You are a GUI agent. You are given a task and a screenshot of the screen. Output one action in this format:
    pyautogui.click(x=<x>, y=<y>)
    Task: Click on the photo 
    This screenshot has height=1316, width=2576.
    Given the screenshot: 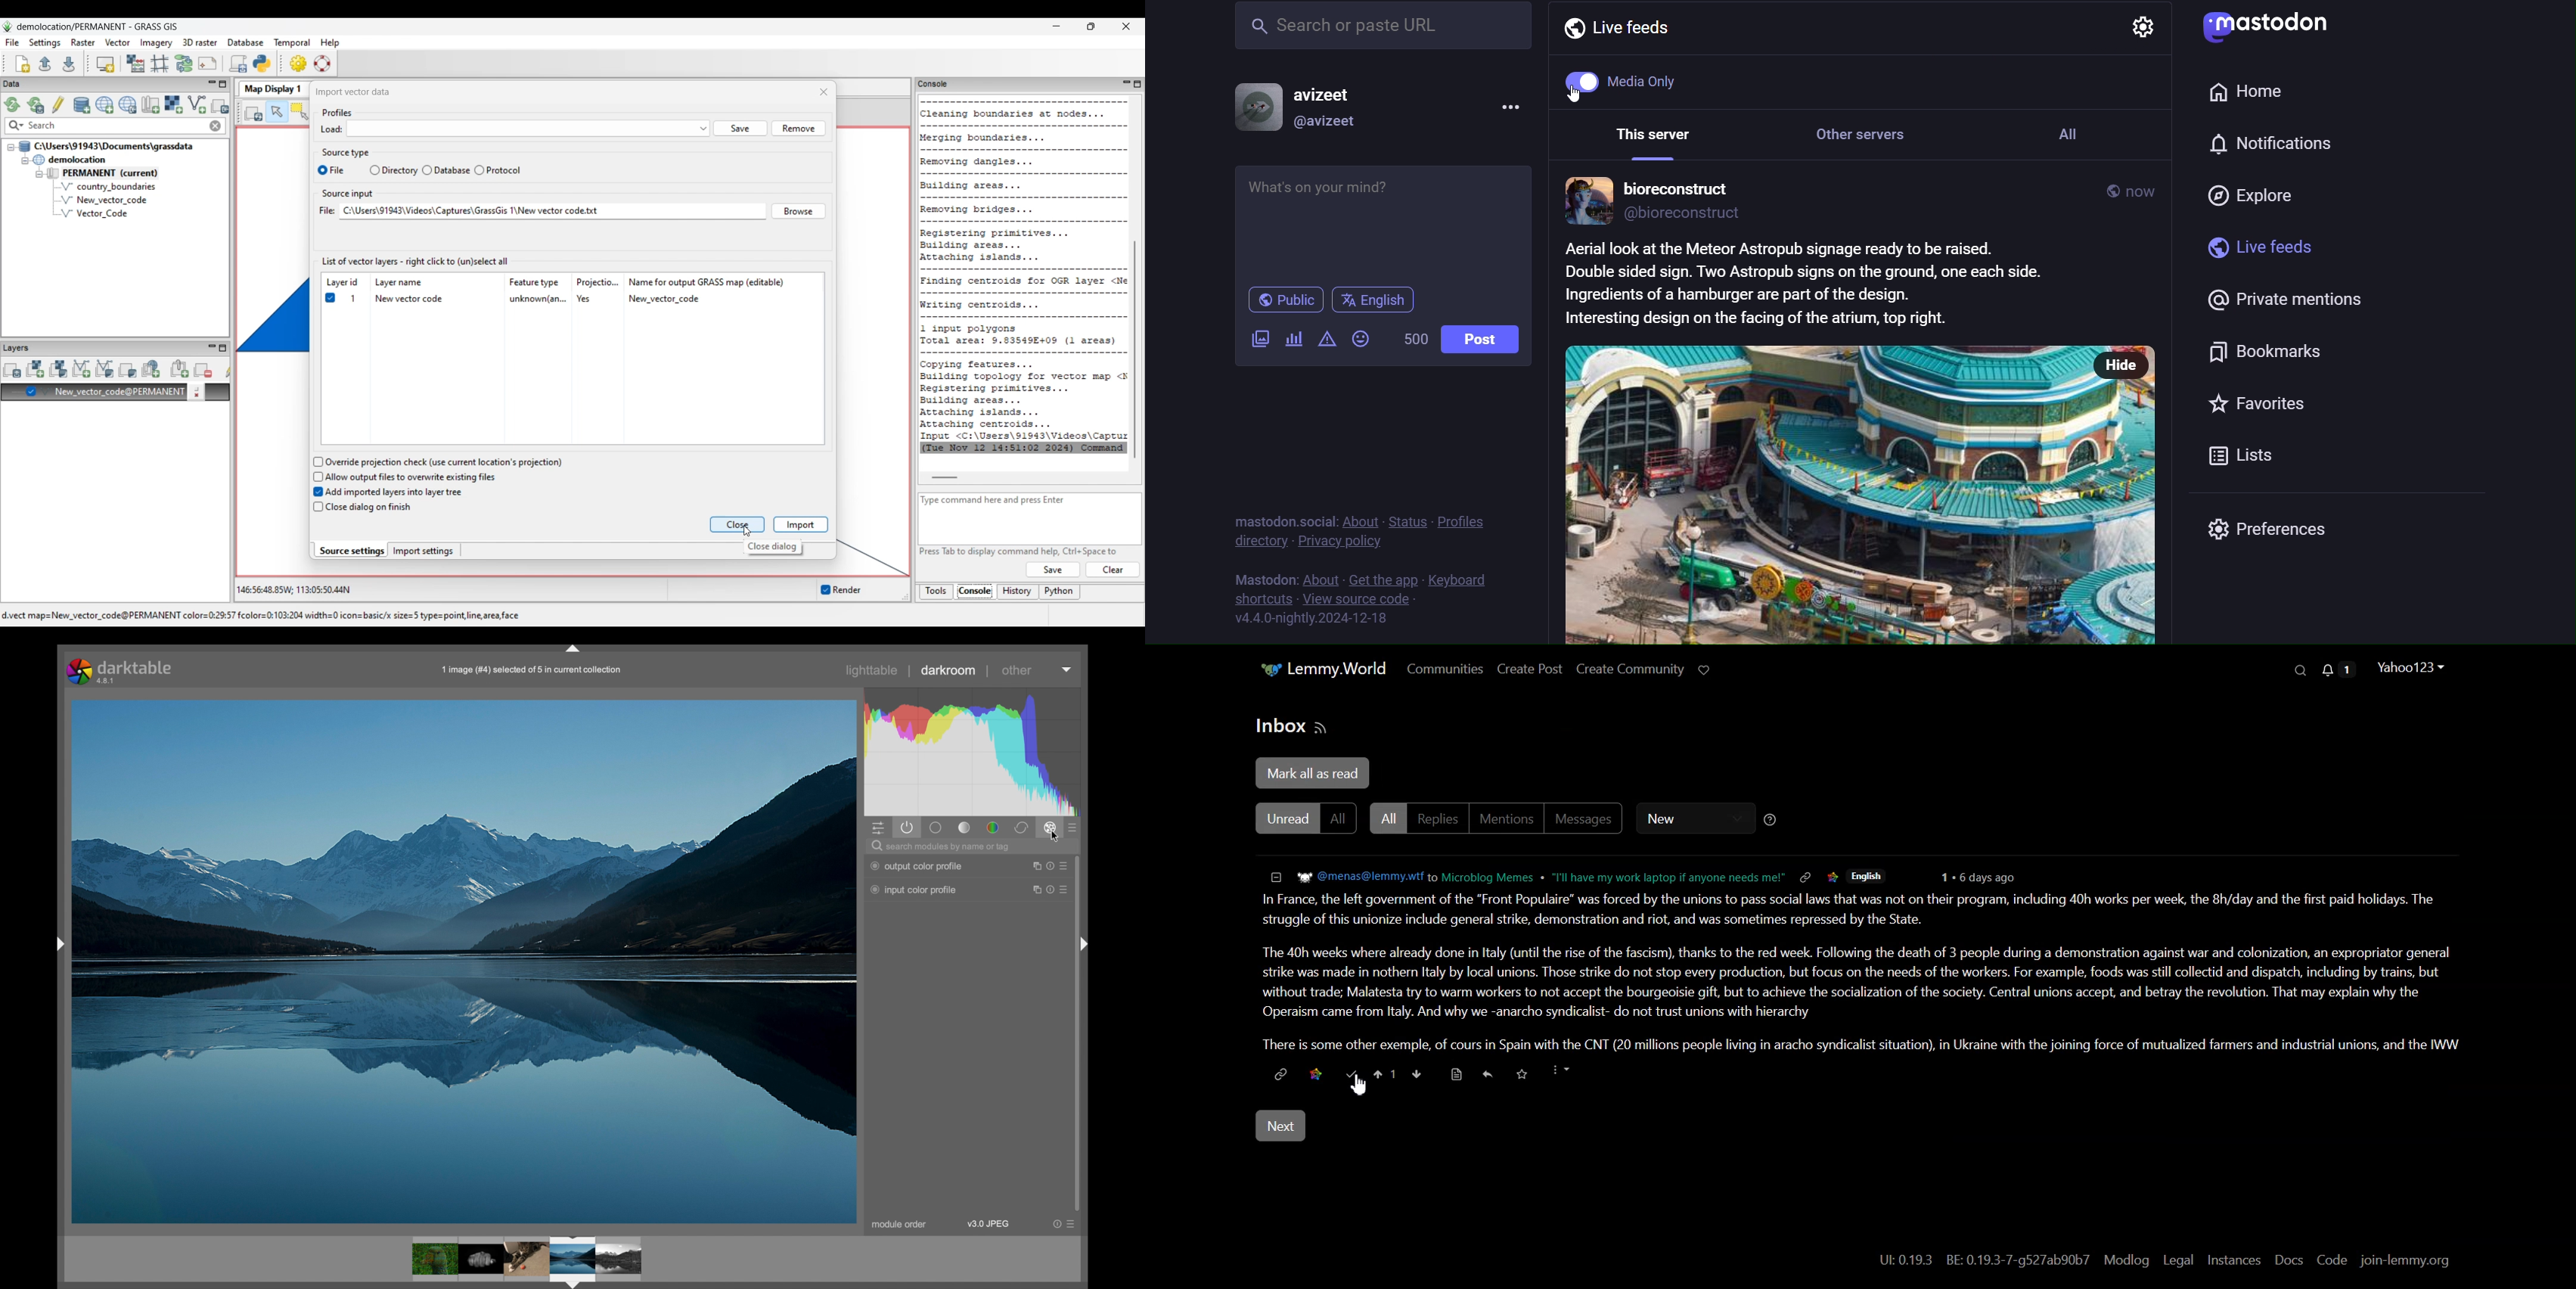 What is the action you would take?
    pyautogui.click(x=464, y=960)
    